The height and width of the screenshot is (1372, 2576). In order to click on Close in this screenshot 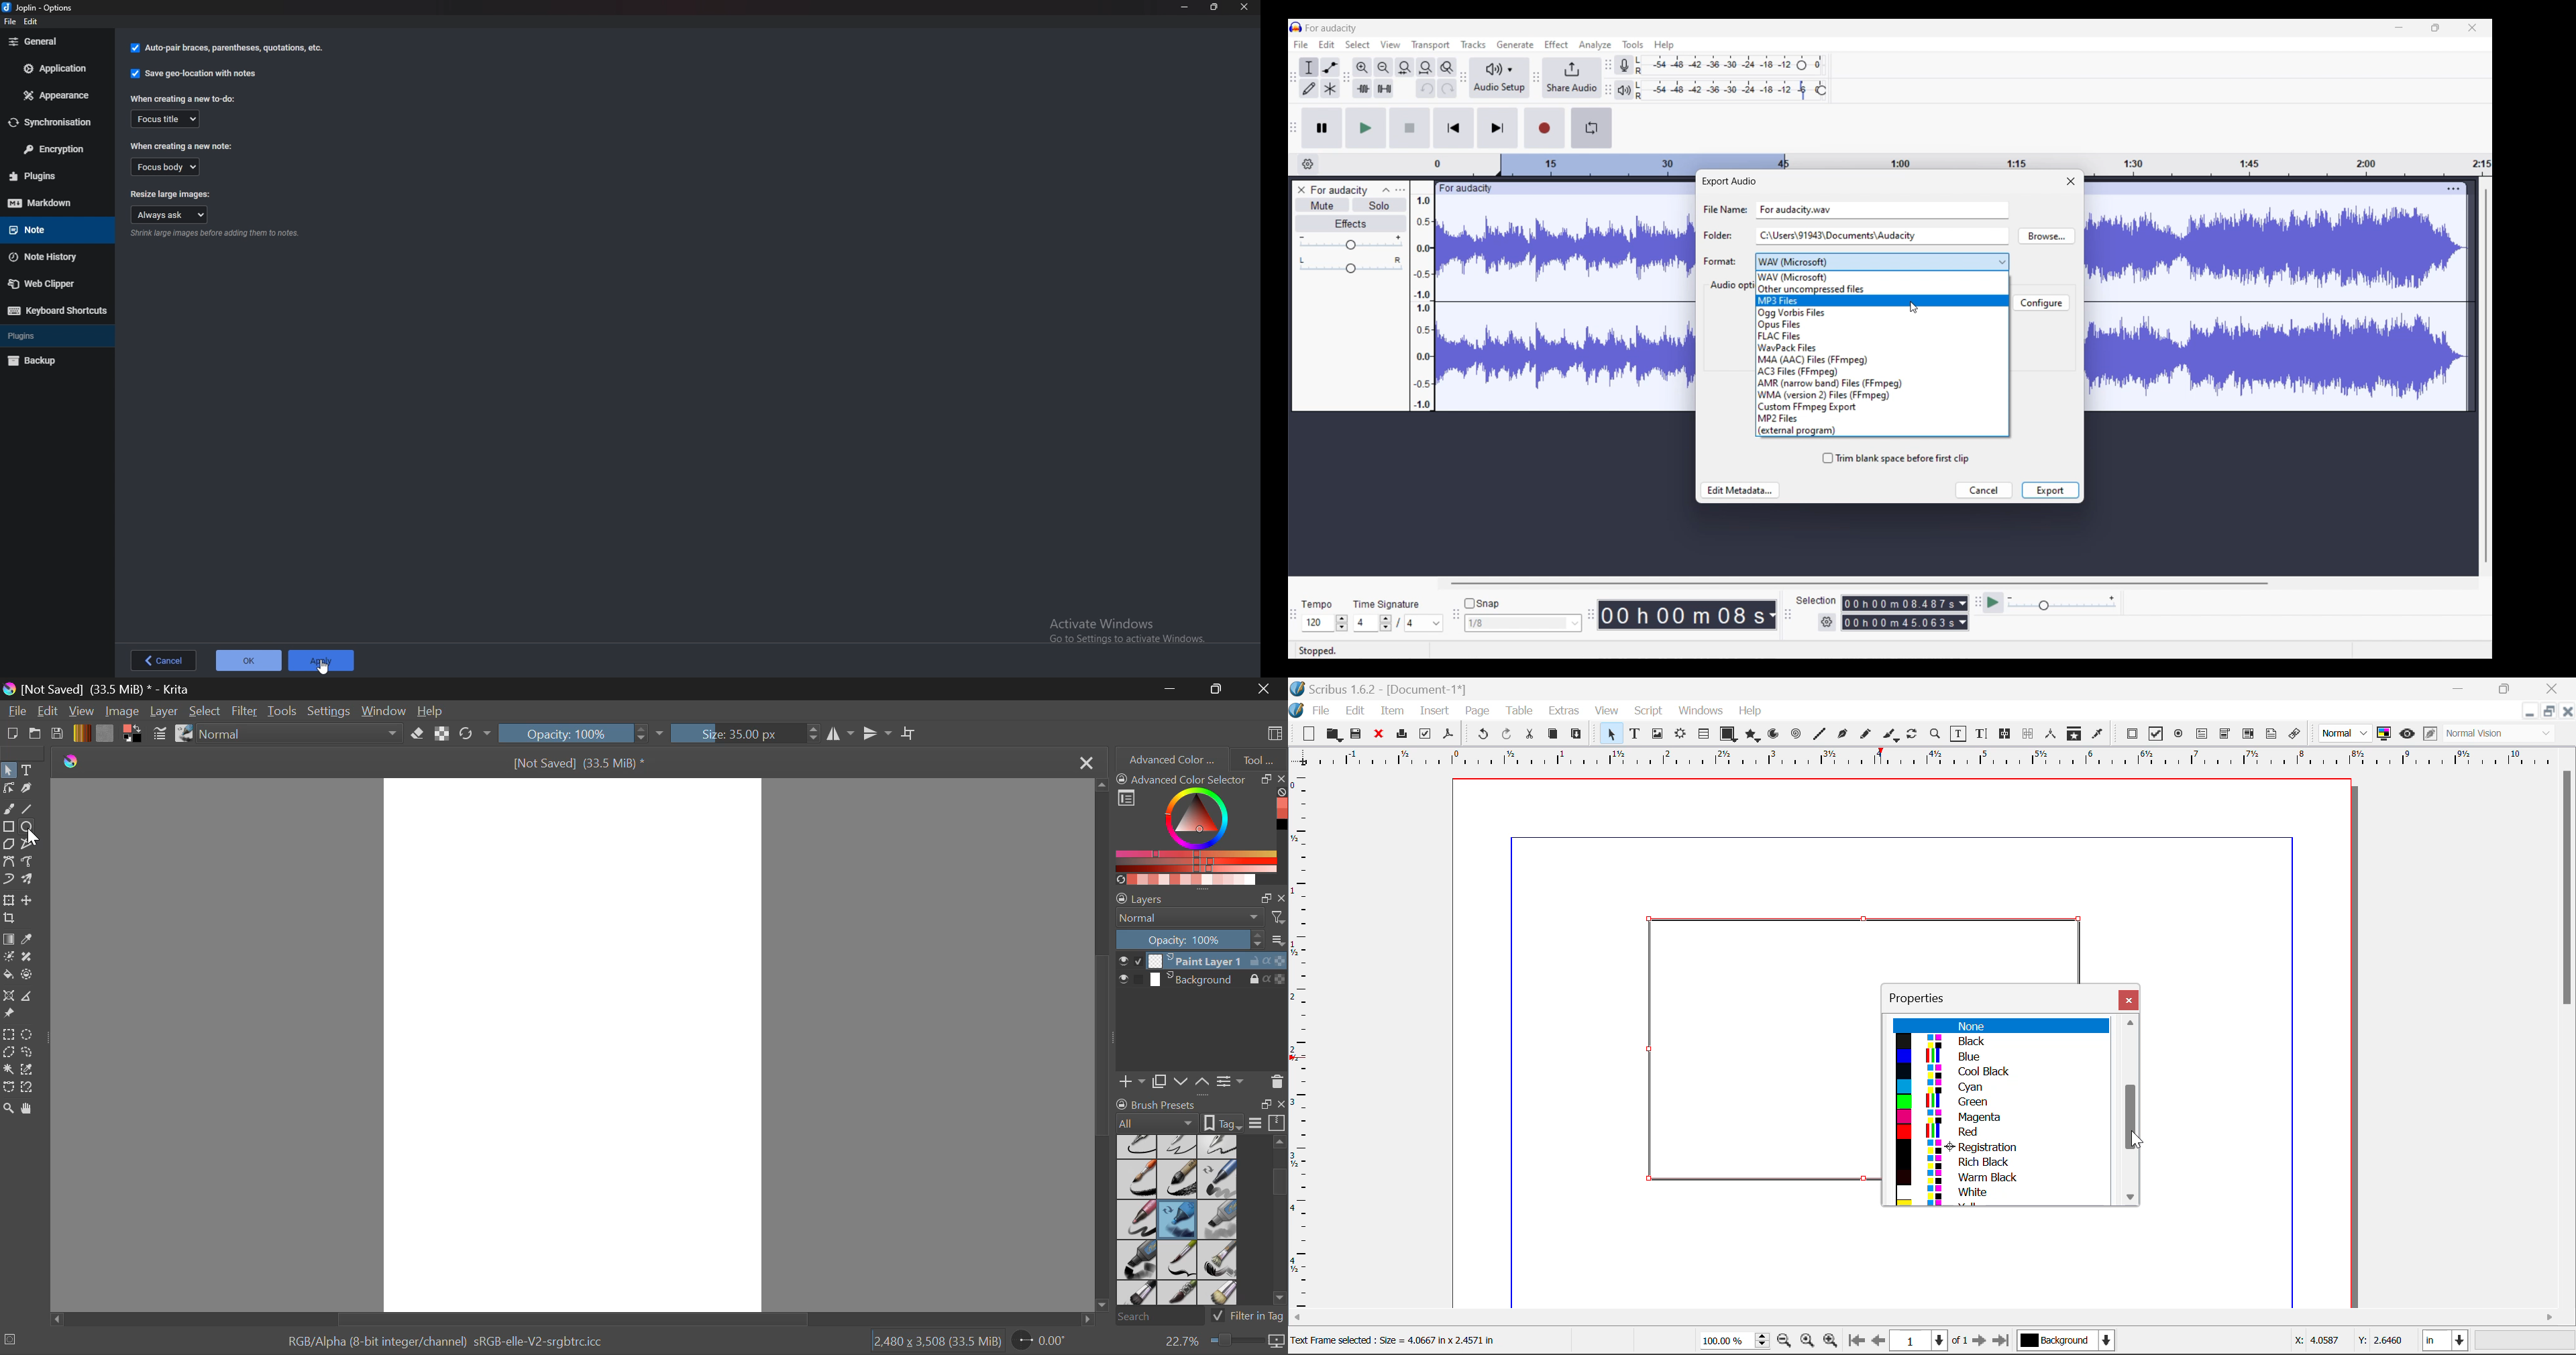, I will do `click(1265, 688)`.